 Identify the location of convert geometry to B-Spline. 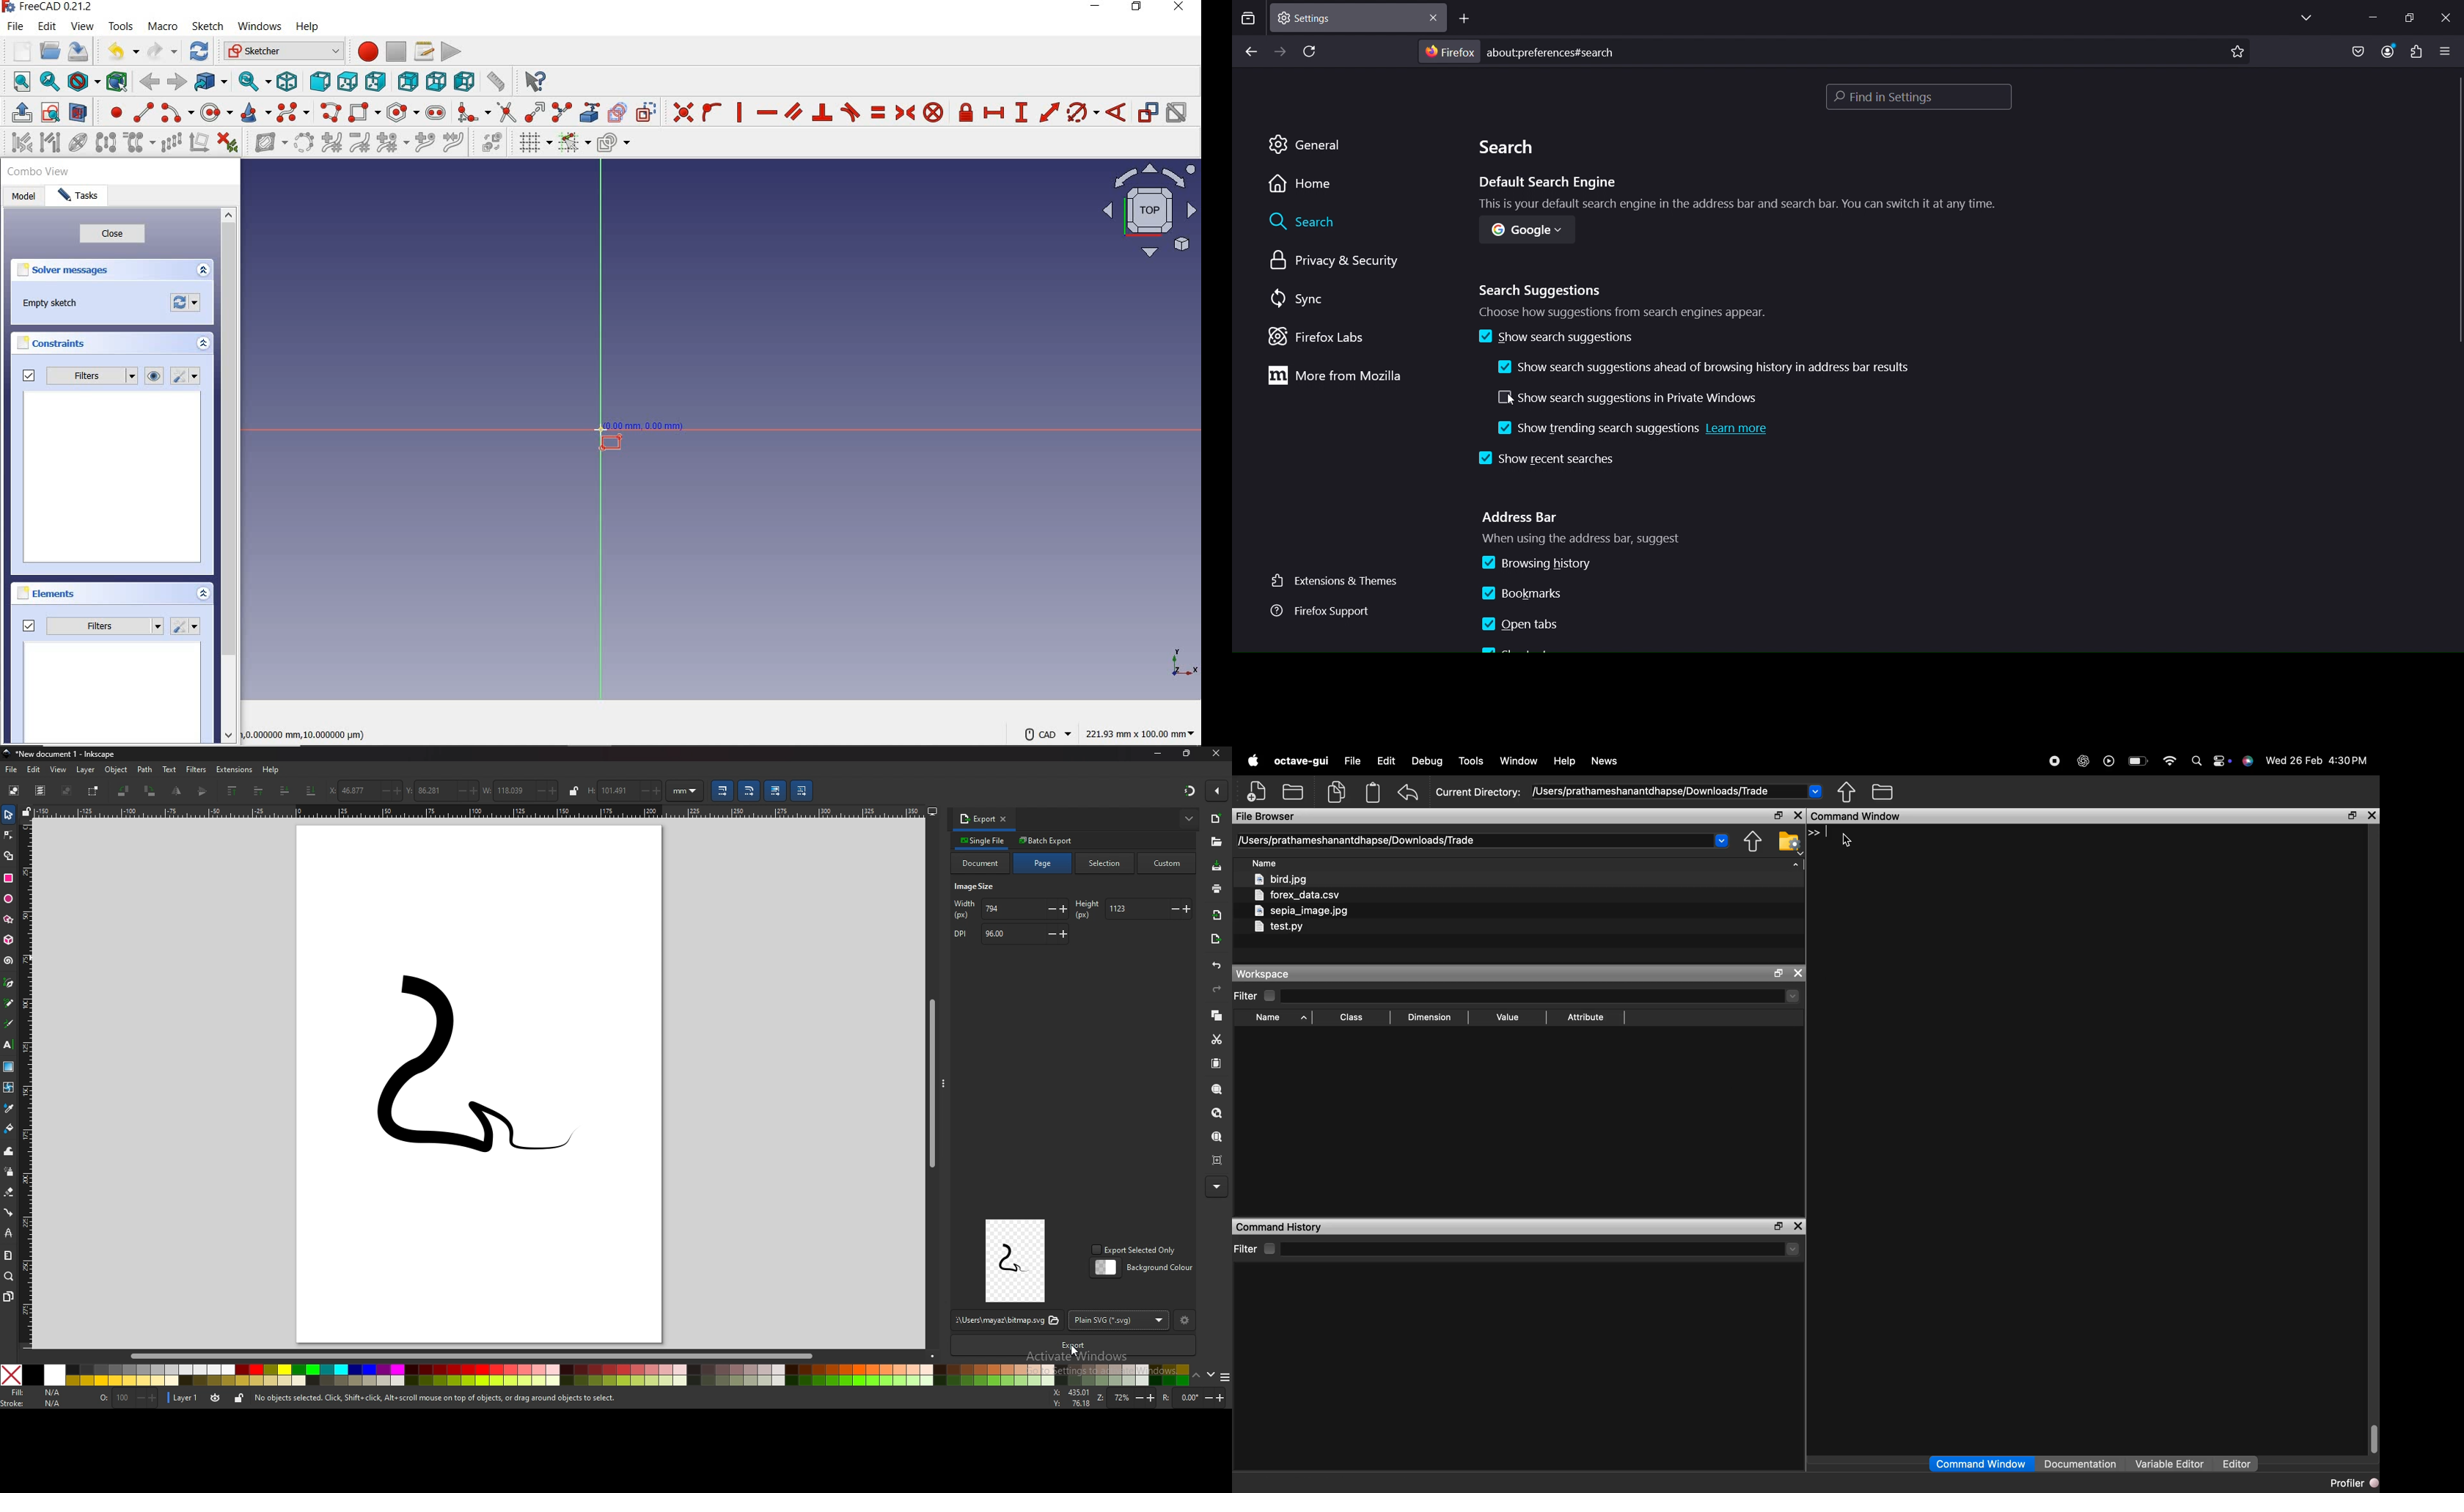
(305, 144).